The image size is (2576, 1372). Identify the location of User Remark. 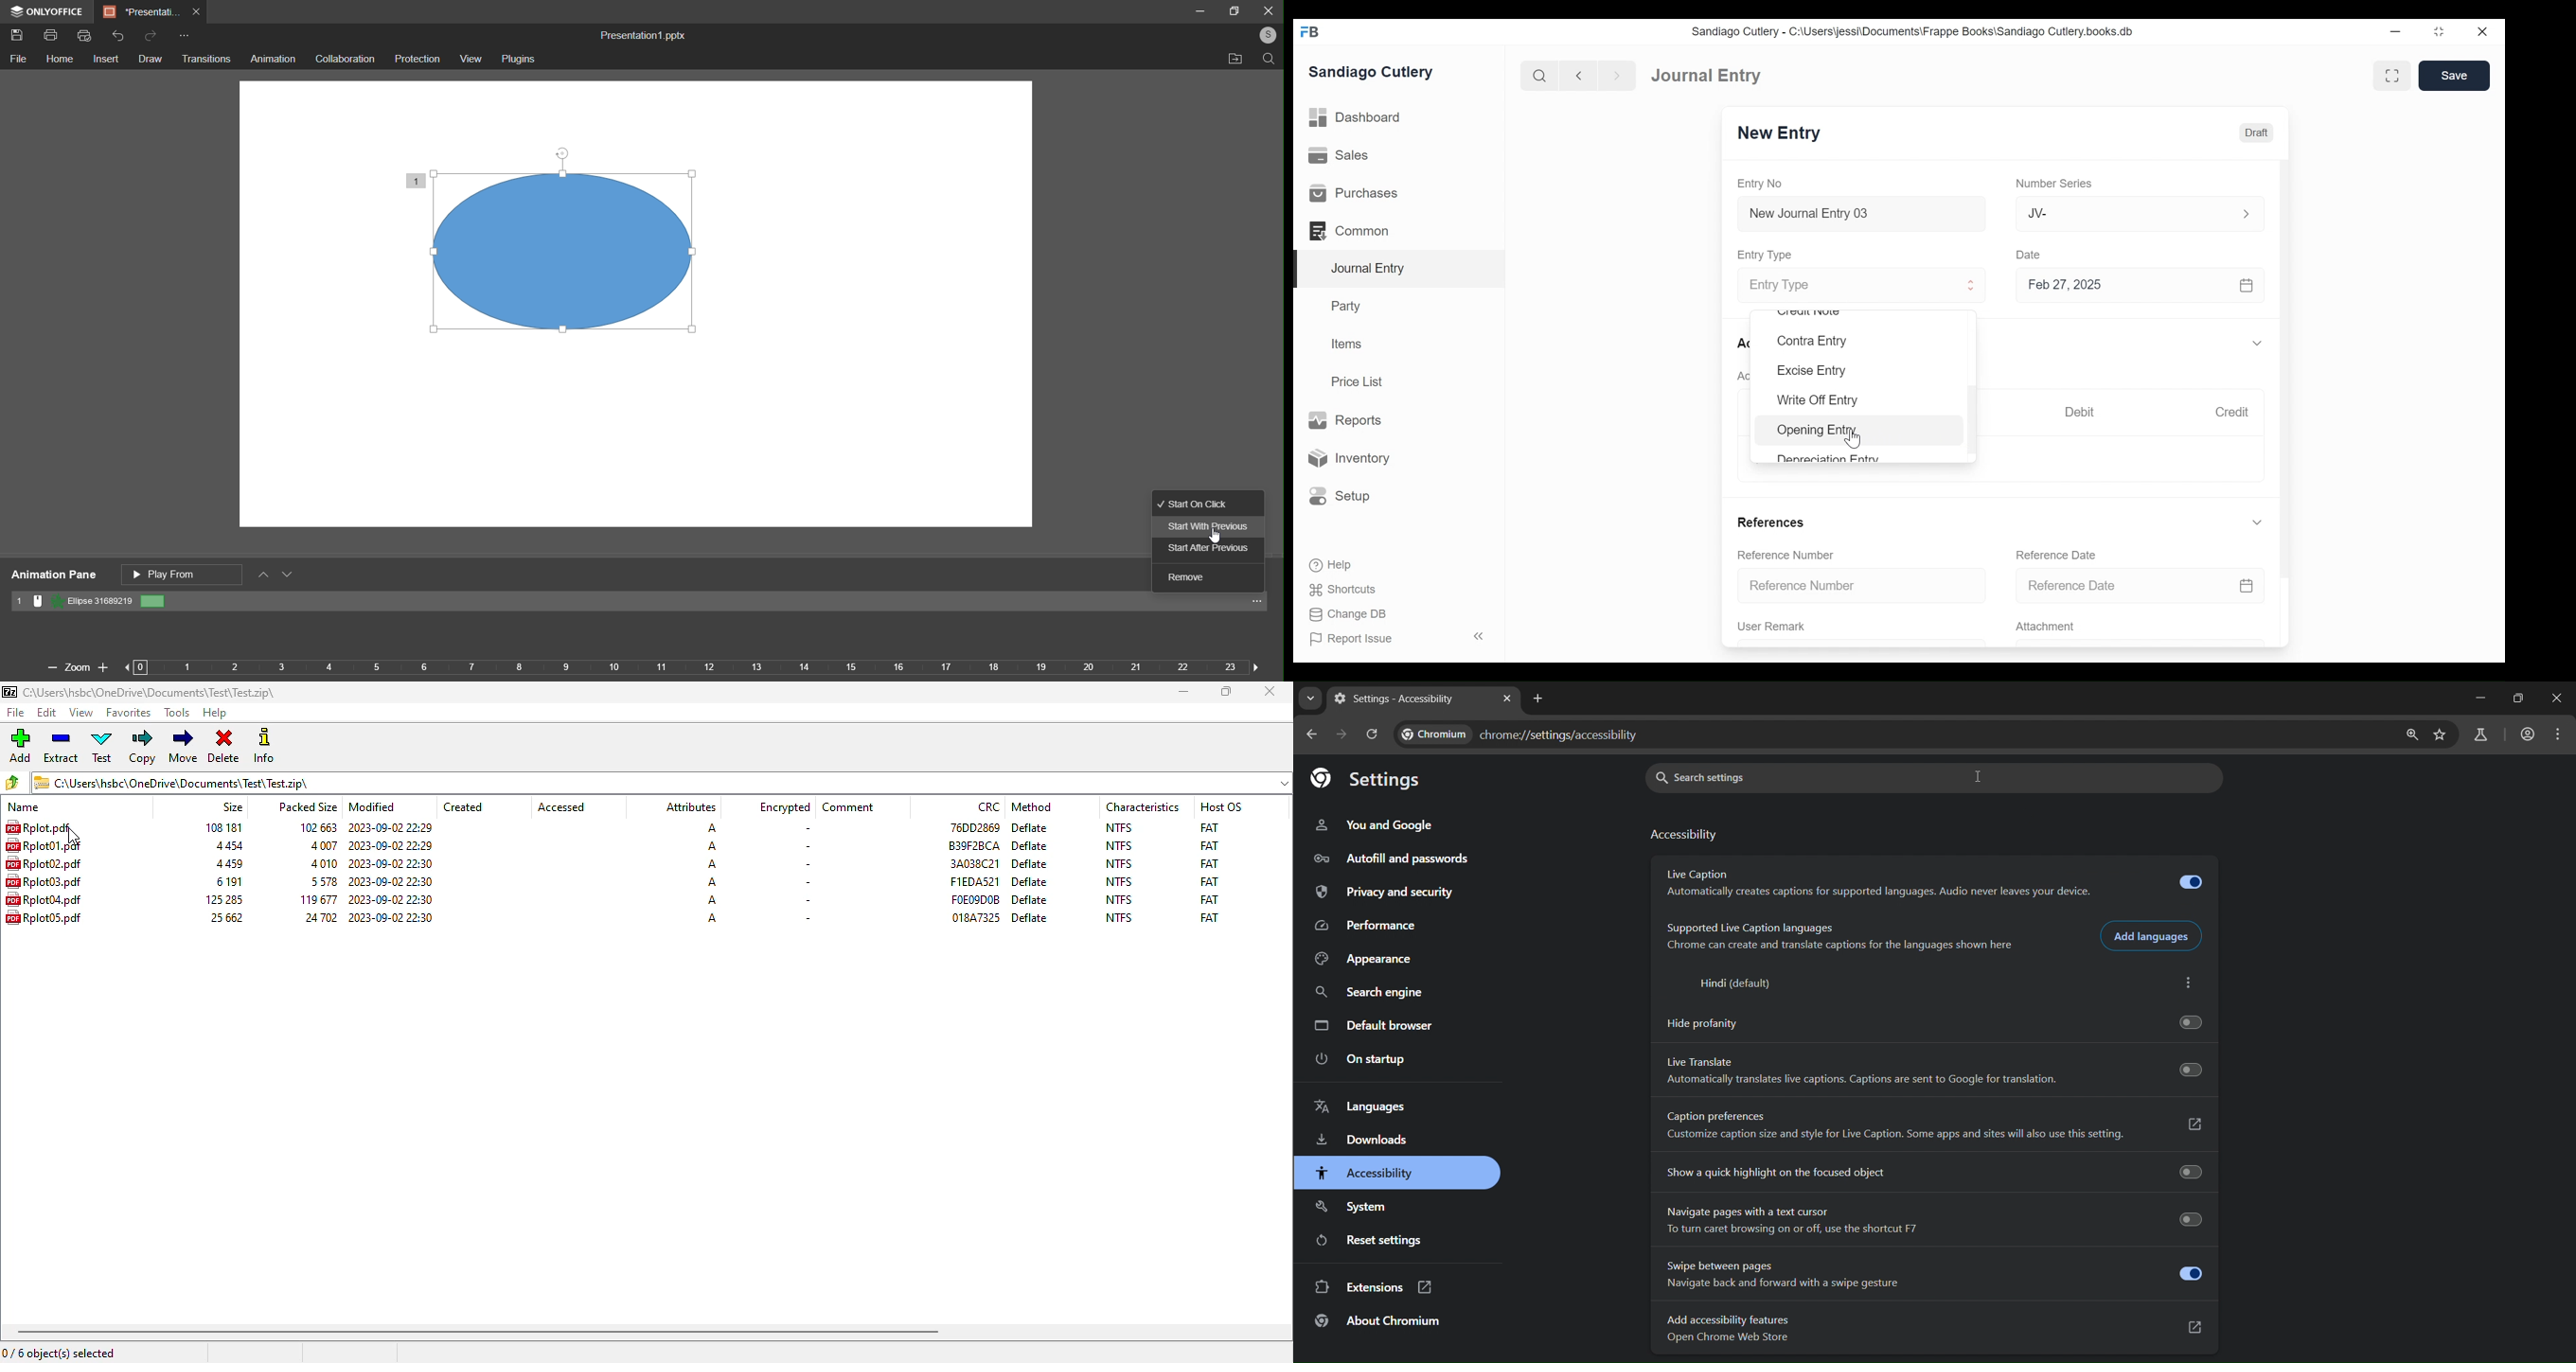
(1779, 627).